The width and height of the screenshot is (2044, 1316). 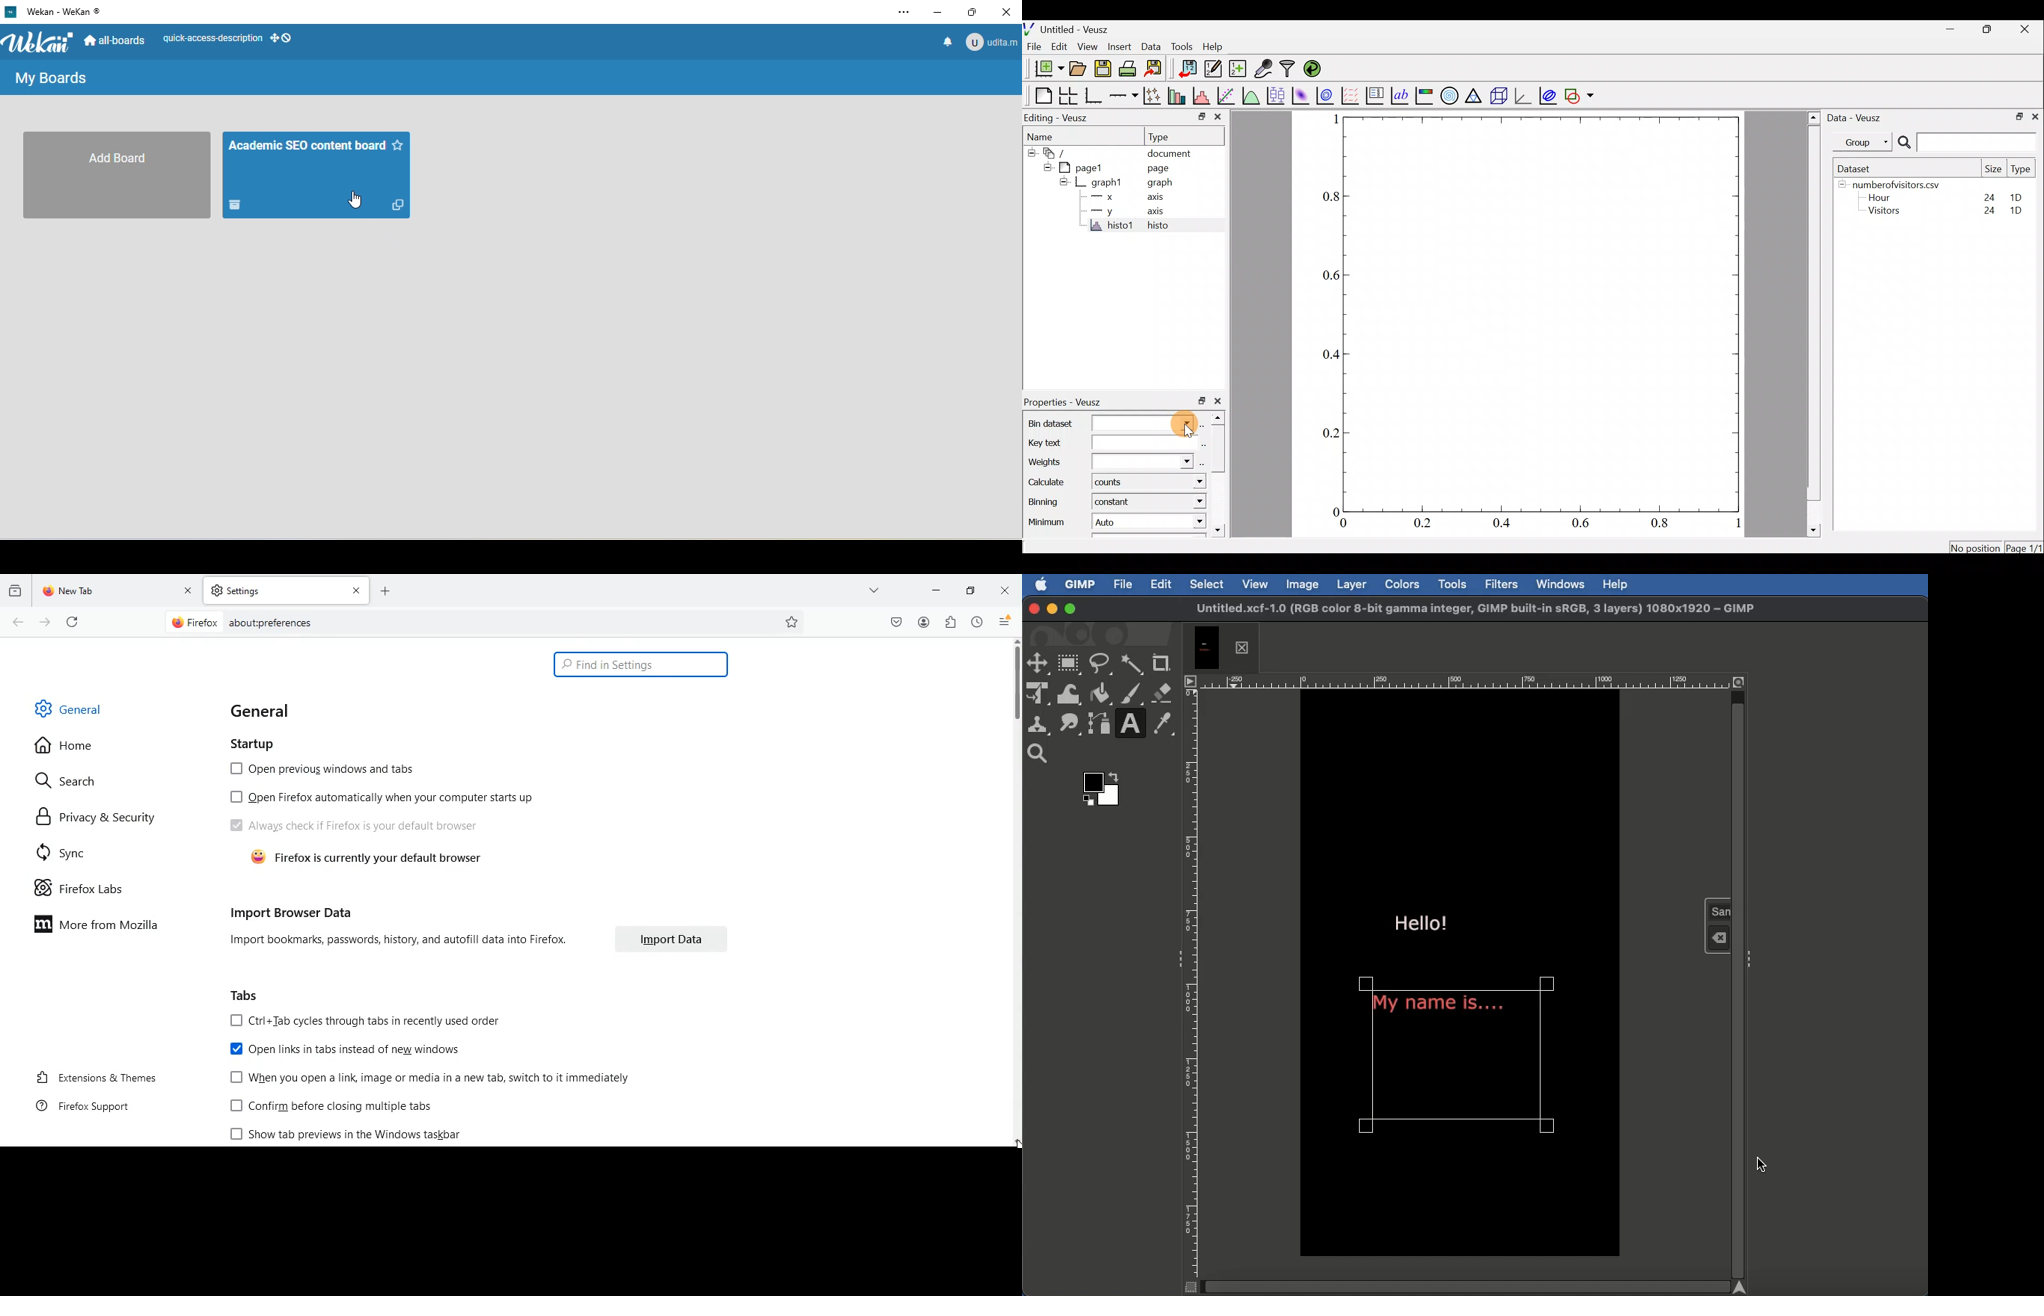 What do you see at coordinates (15, 591) in the screenshot?
I see `history` at bounding box center [15, 591].